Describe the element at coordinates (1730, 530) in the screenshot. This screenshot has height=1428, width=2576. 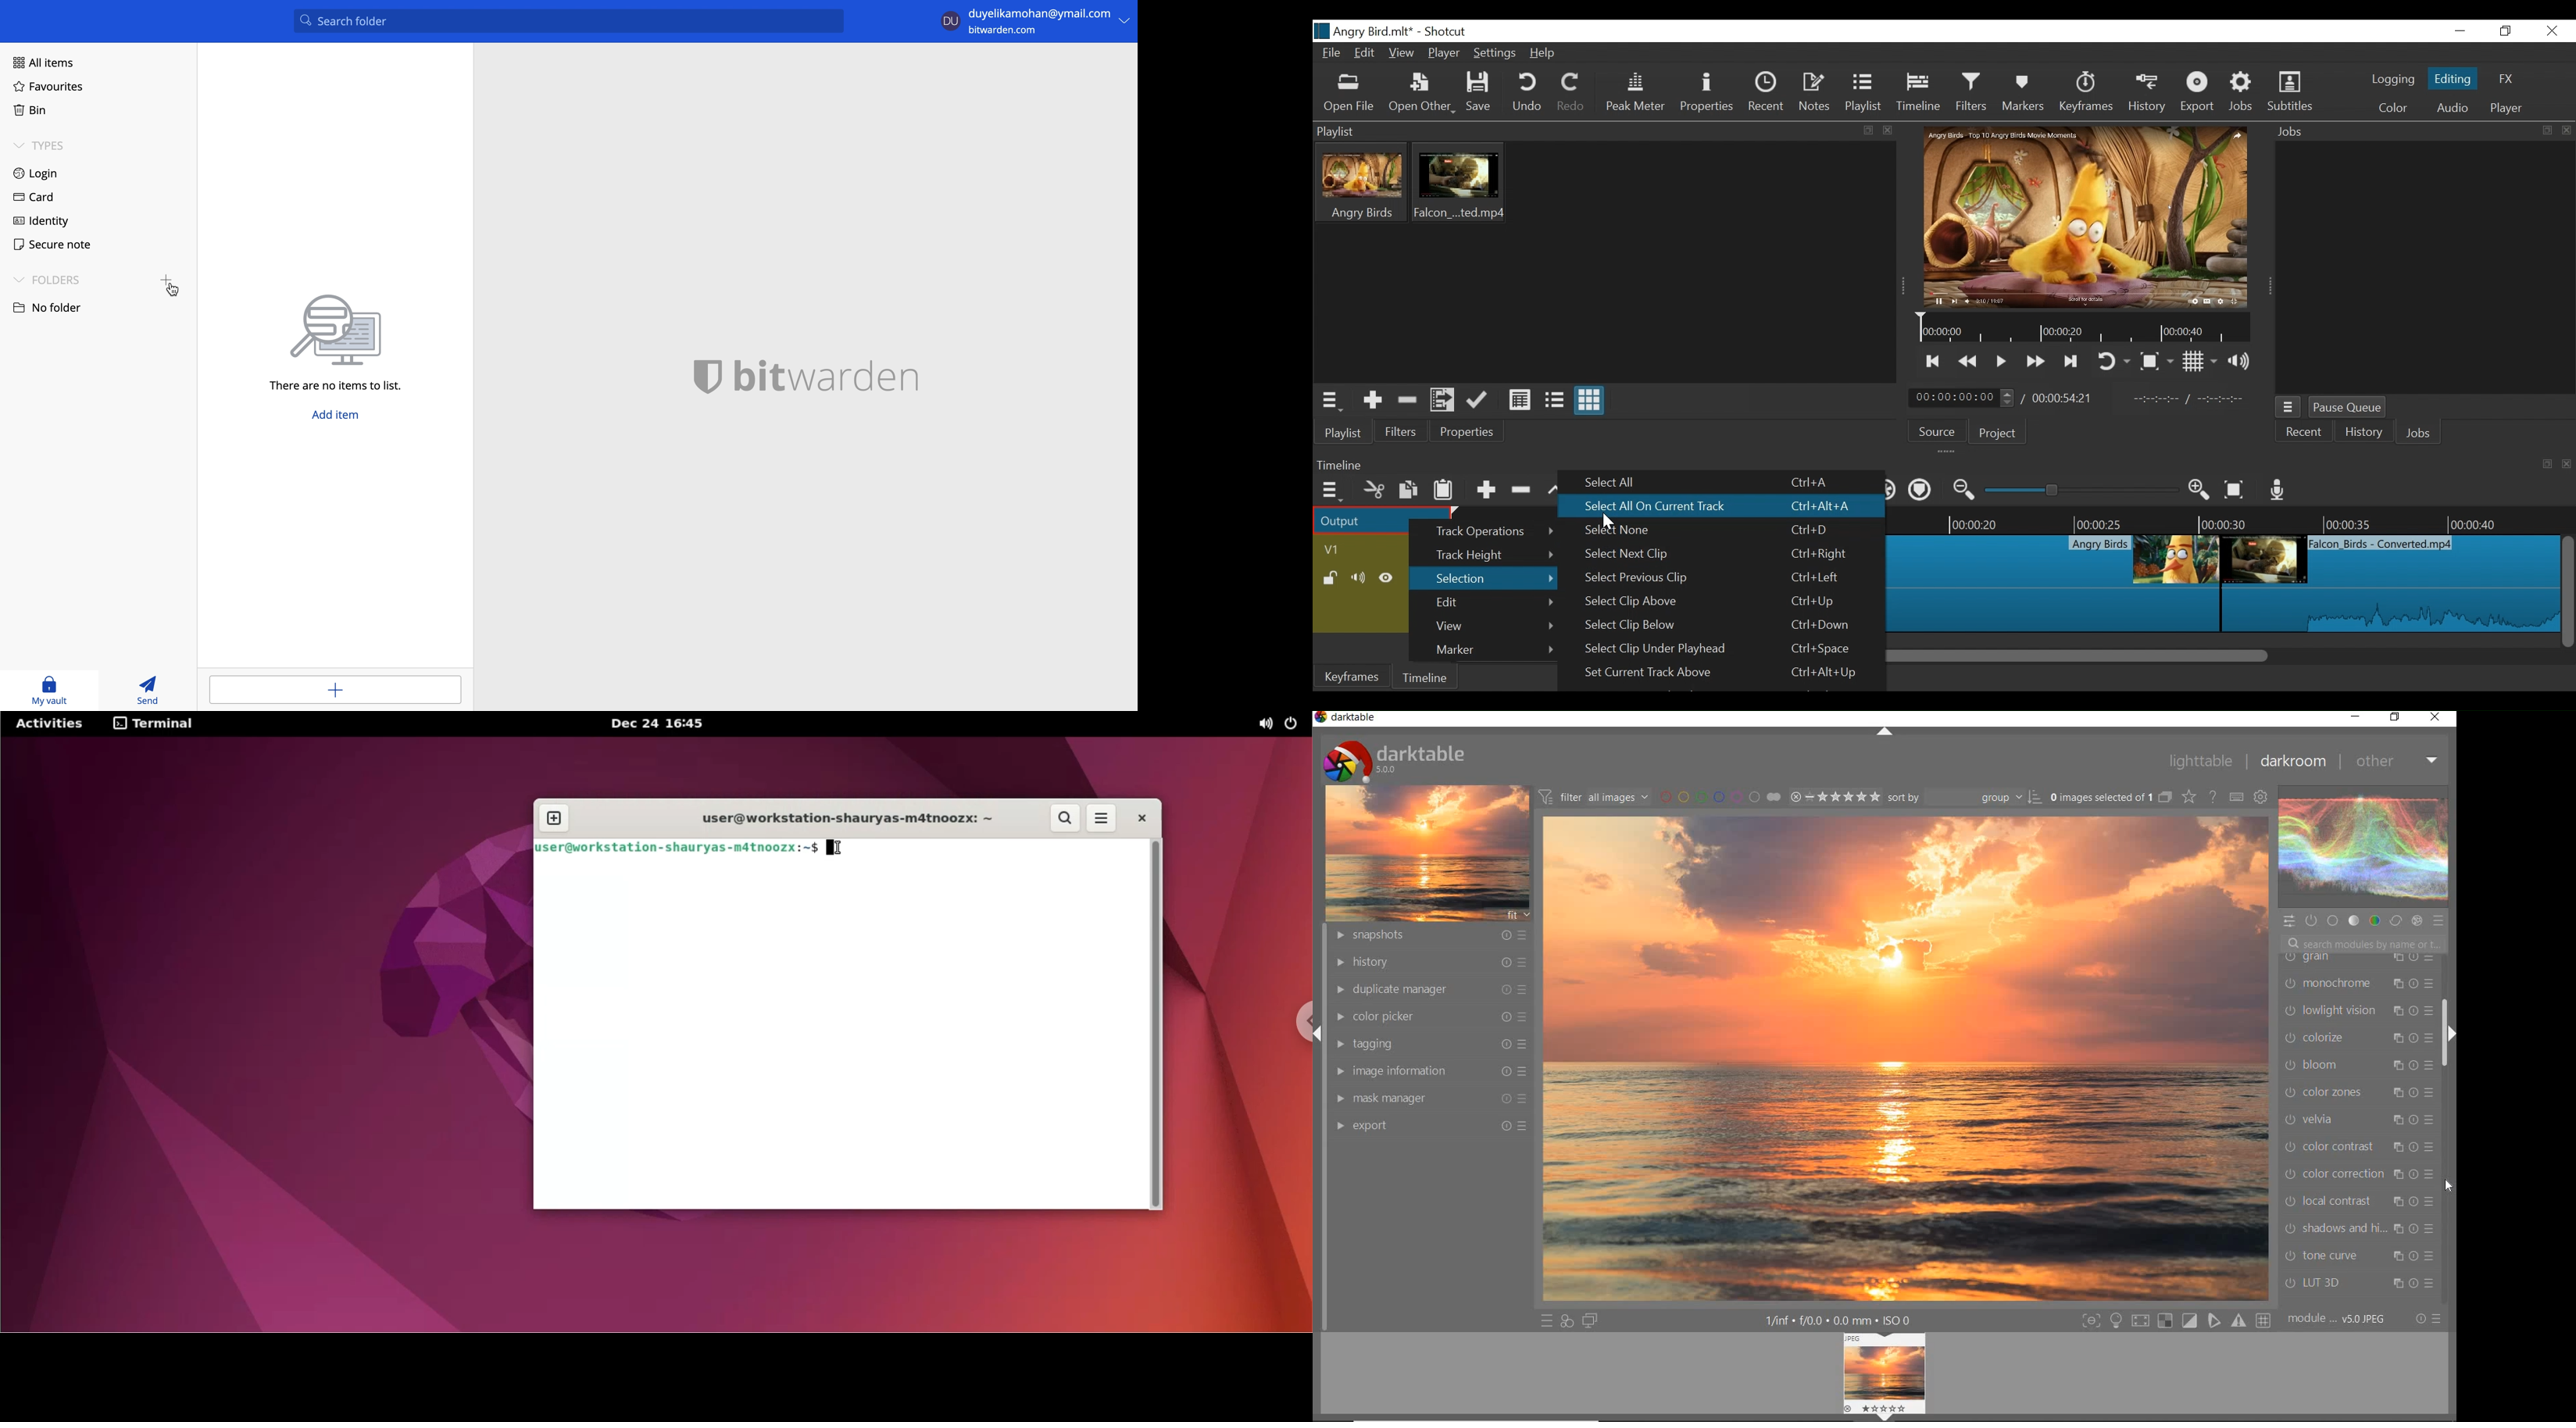
I see `Select None` at that location.